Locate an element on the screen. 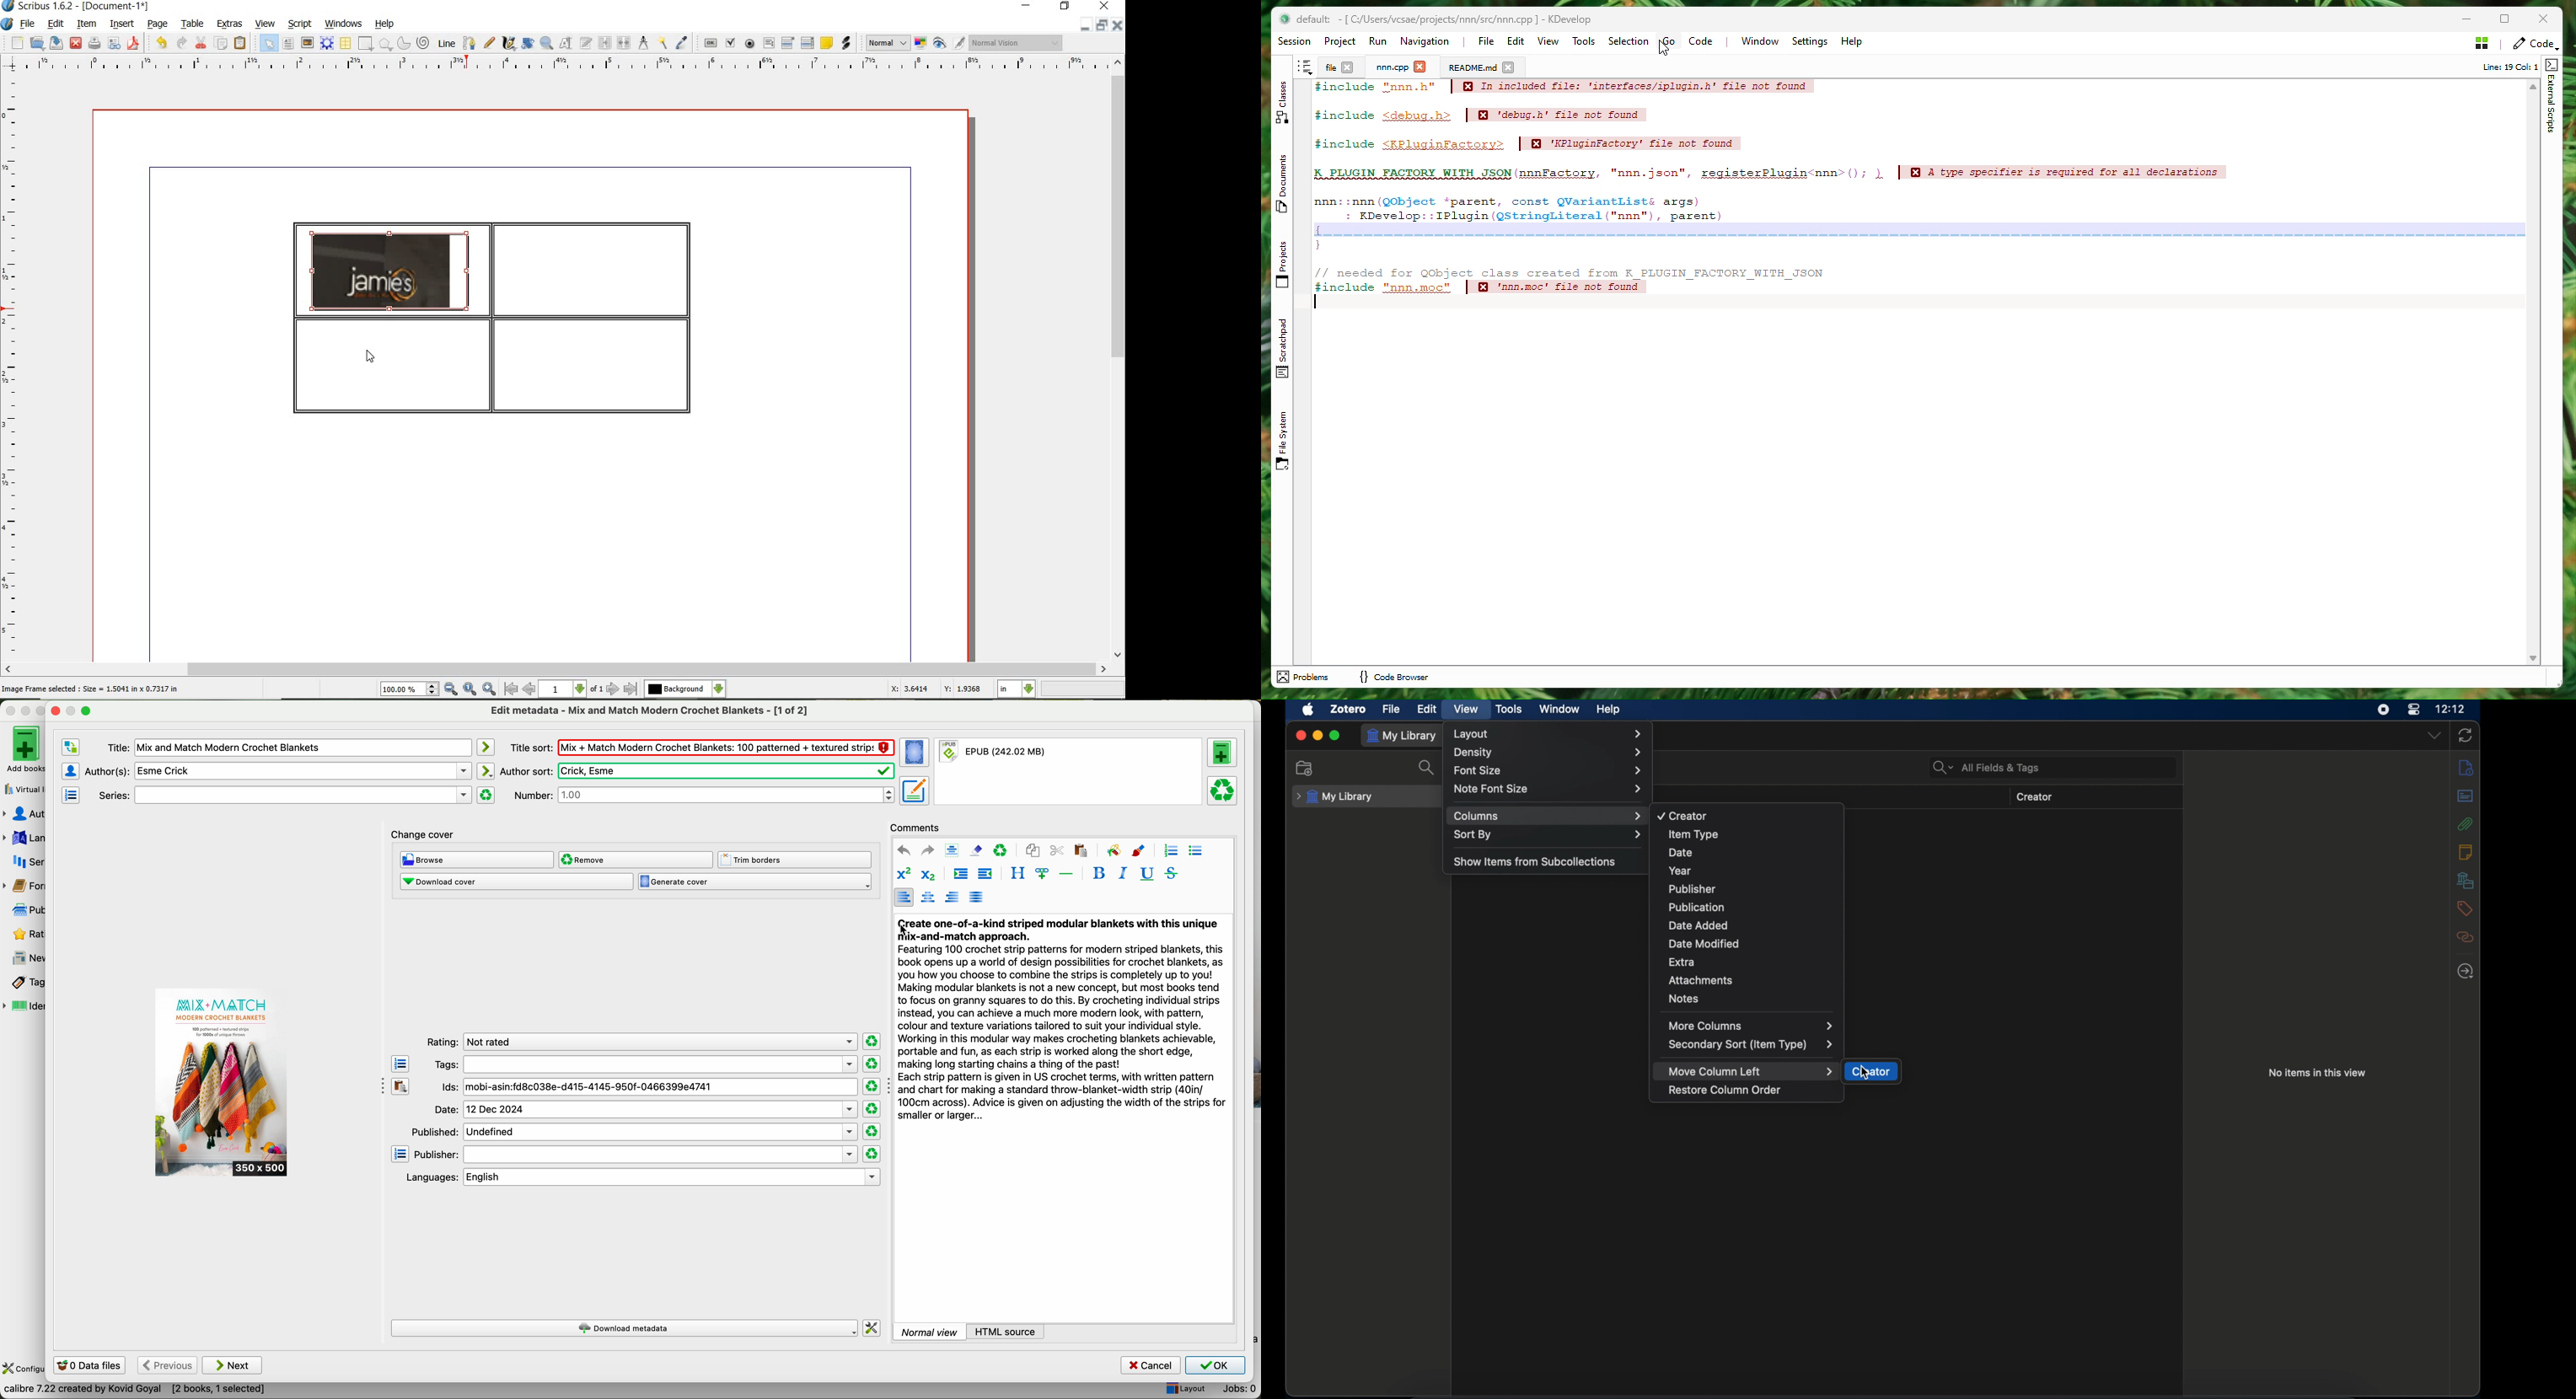  go to next page is located at coordinates (613, 689).